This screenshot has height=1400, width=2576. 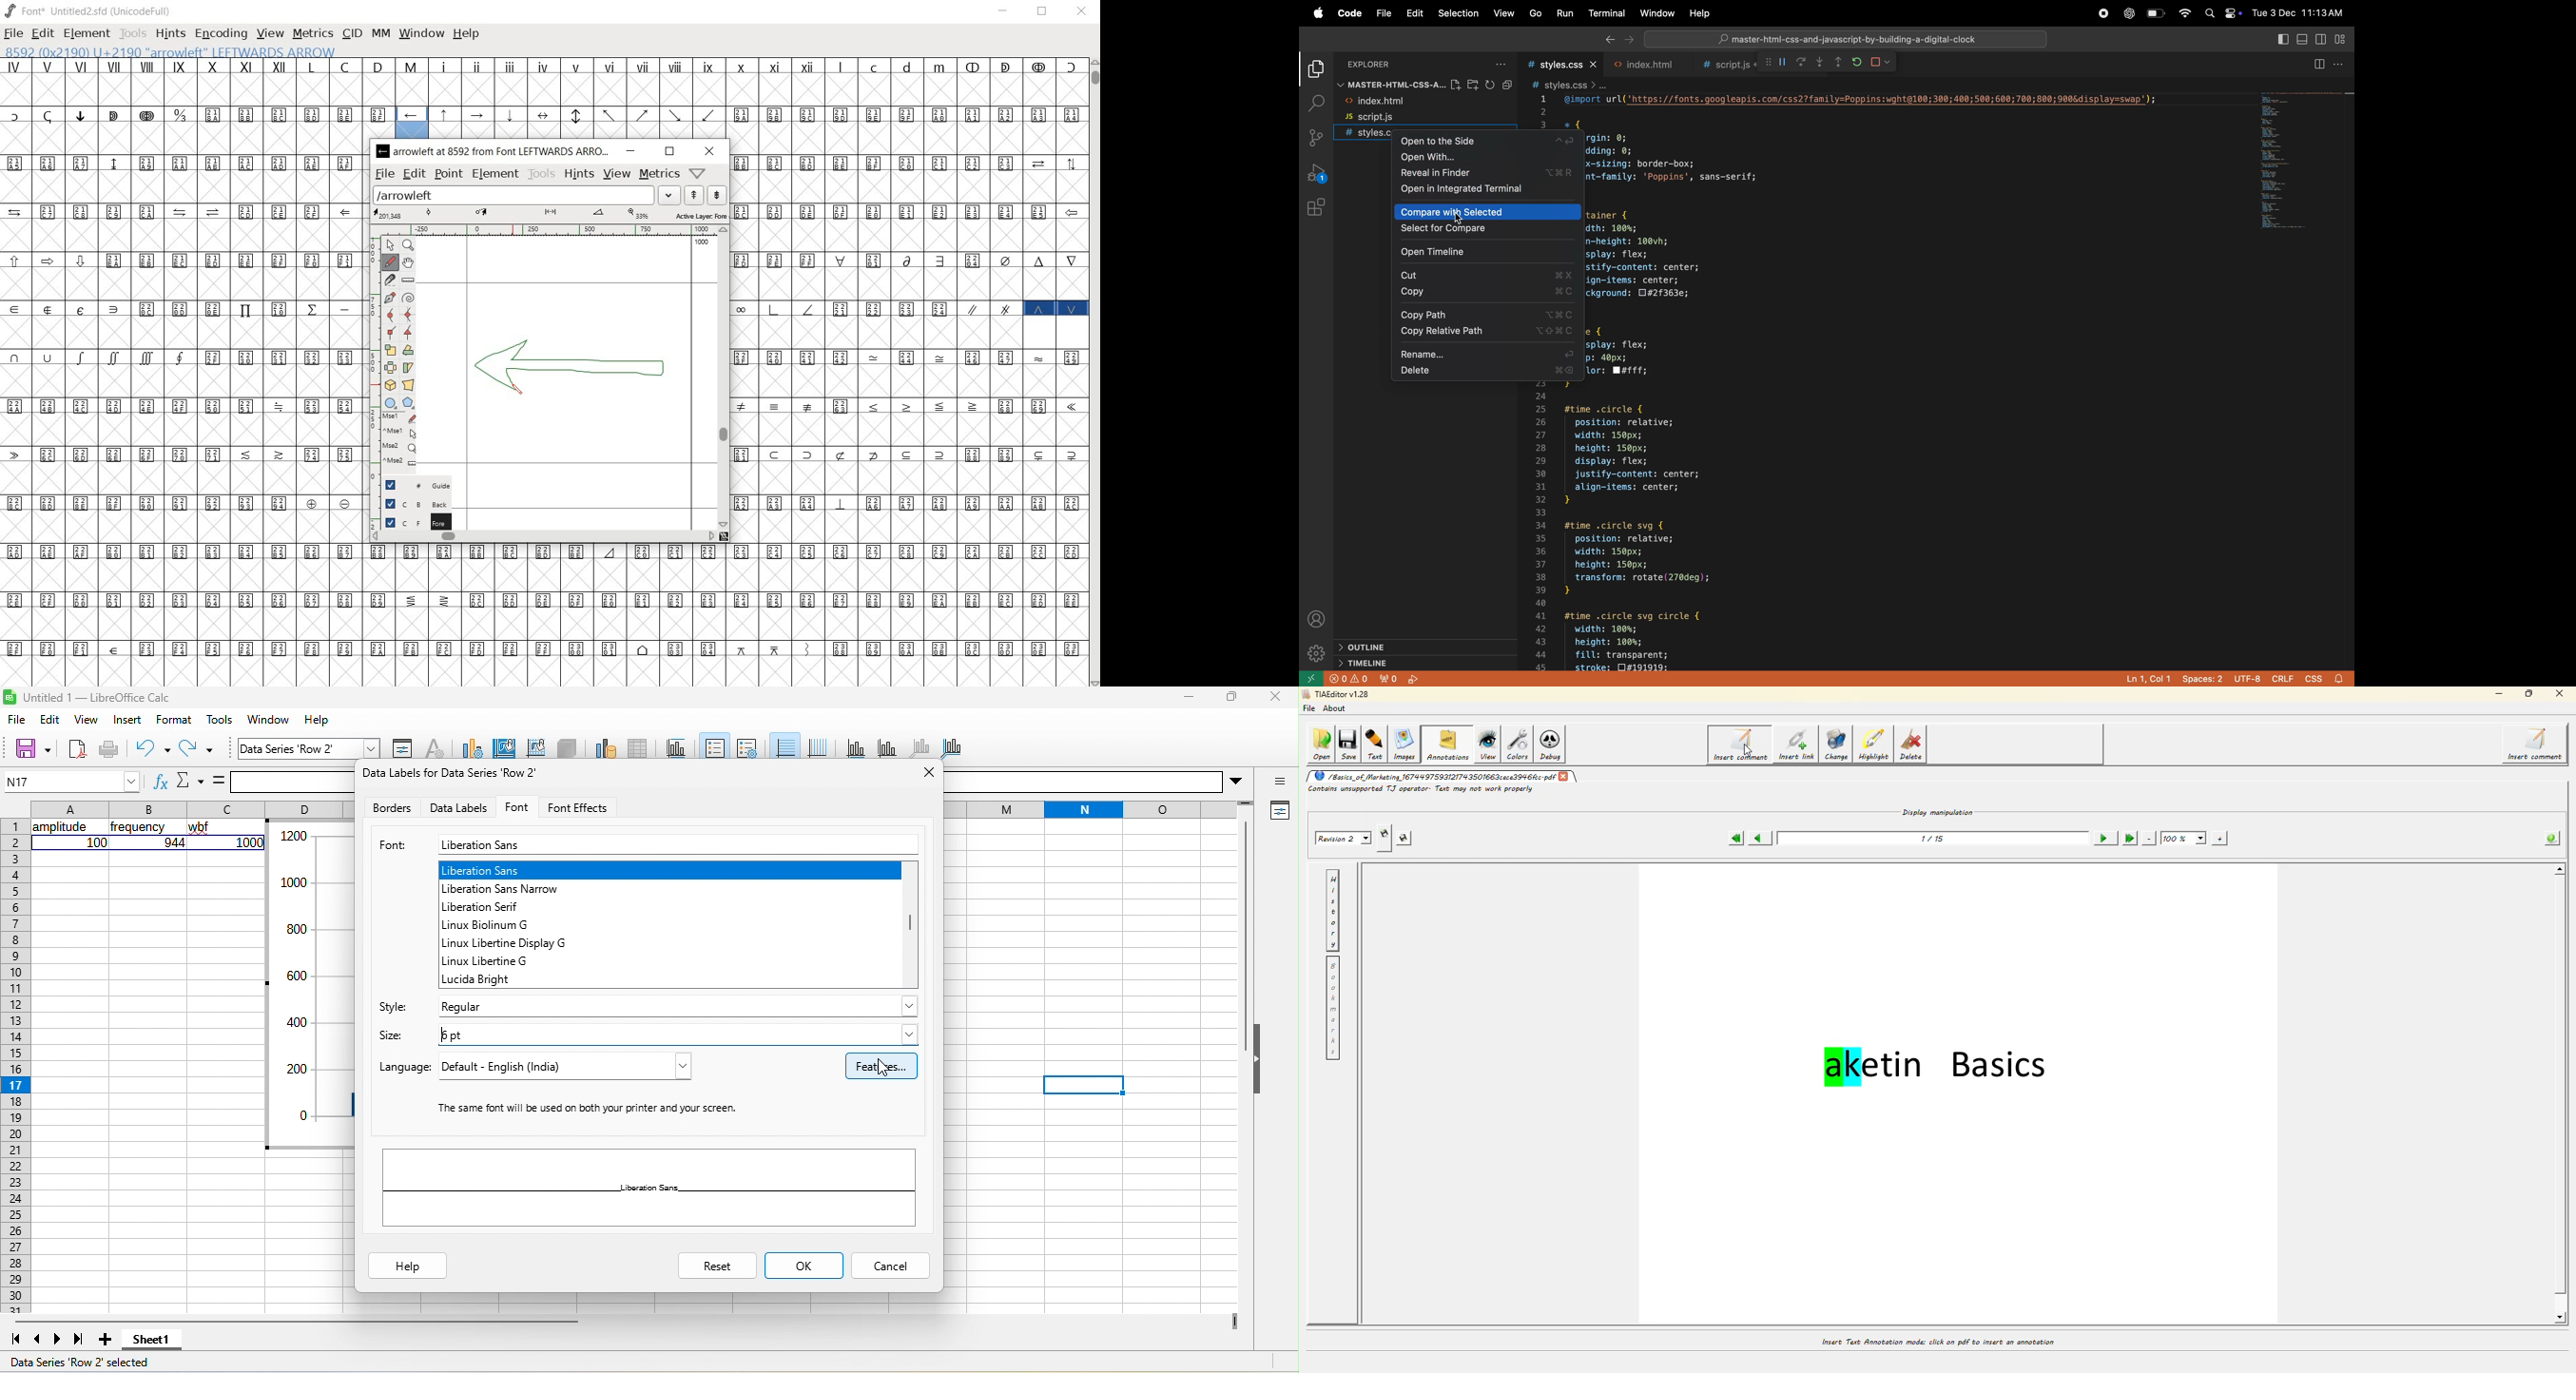 What do you see at coordinates (535, 746) in the screenshot?
I see `chart wall` at bounding box center [535, 746].